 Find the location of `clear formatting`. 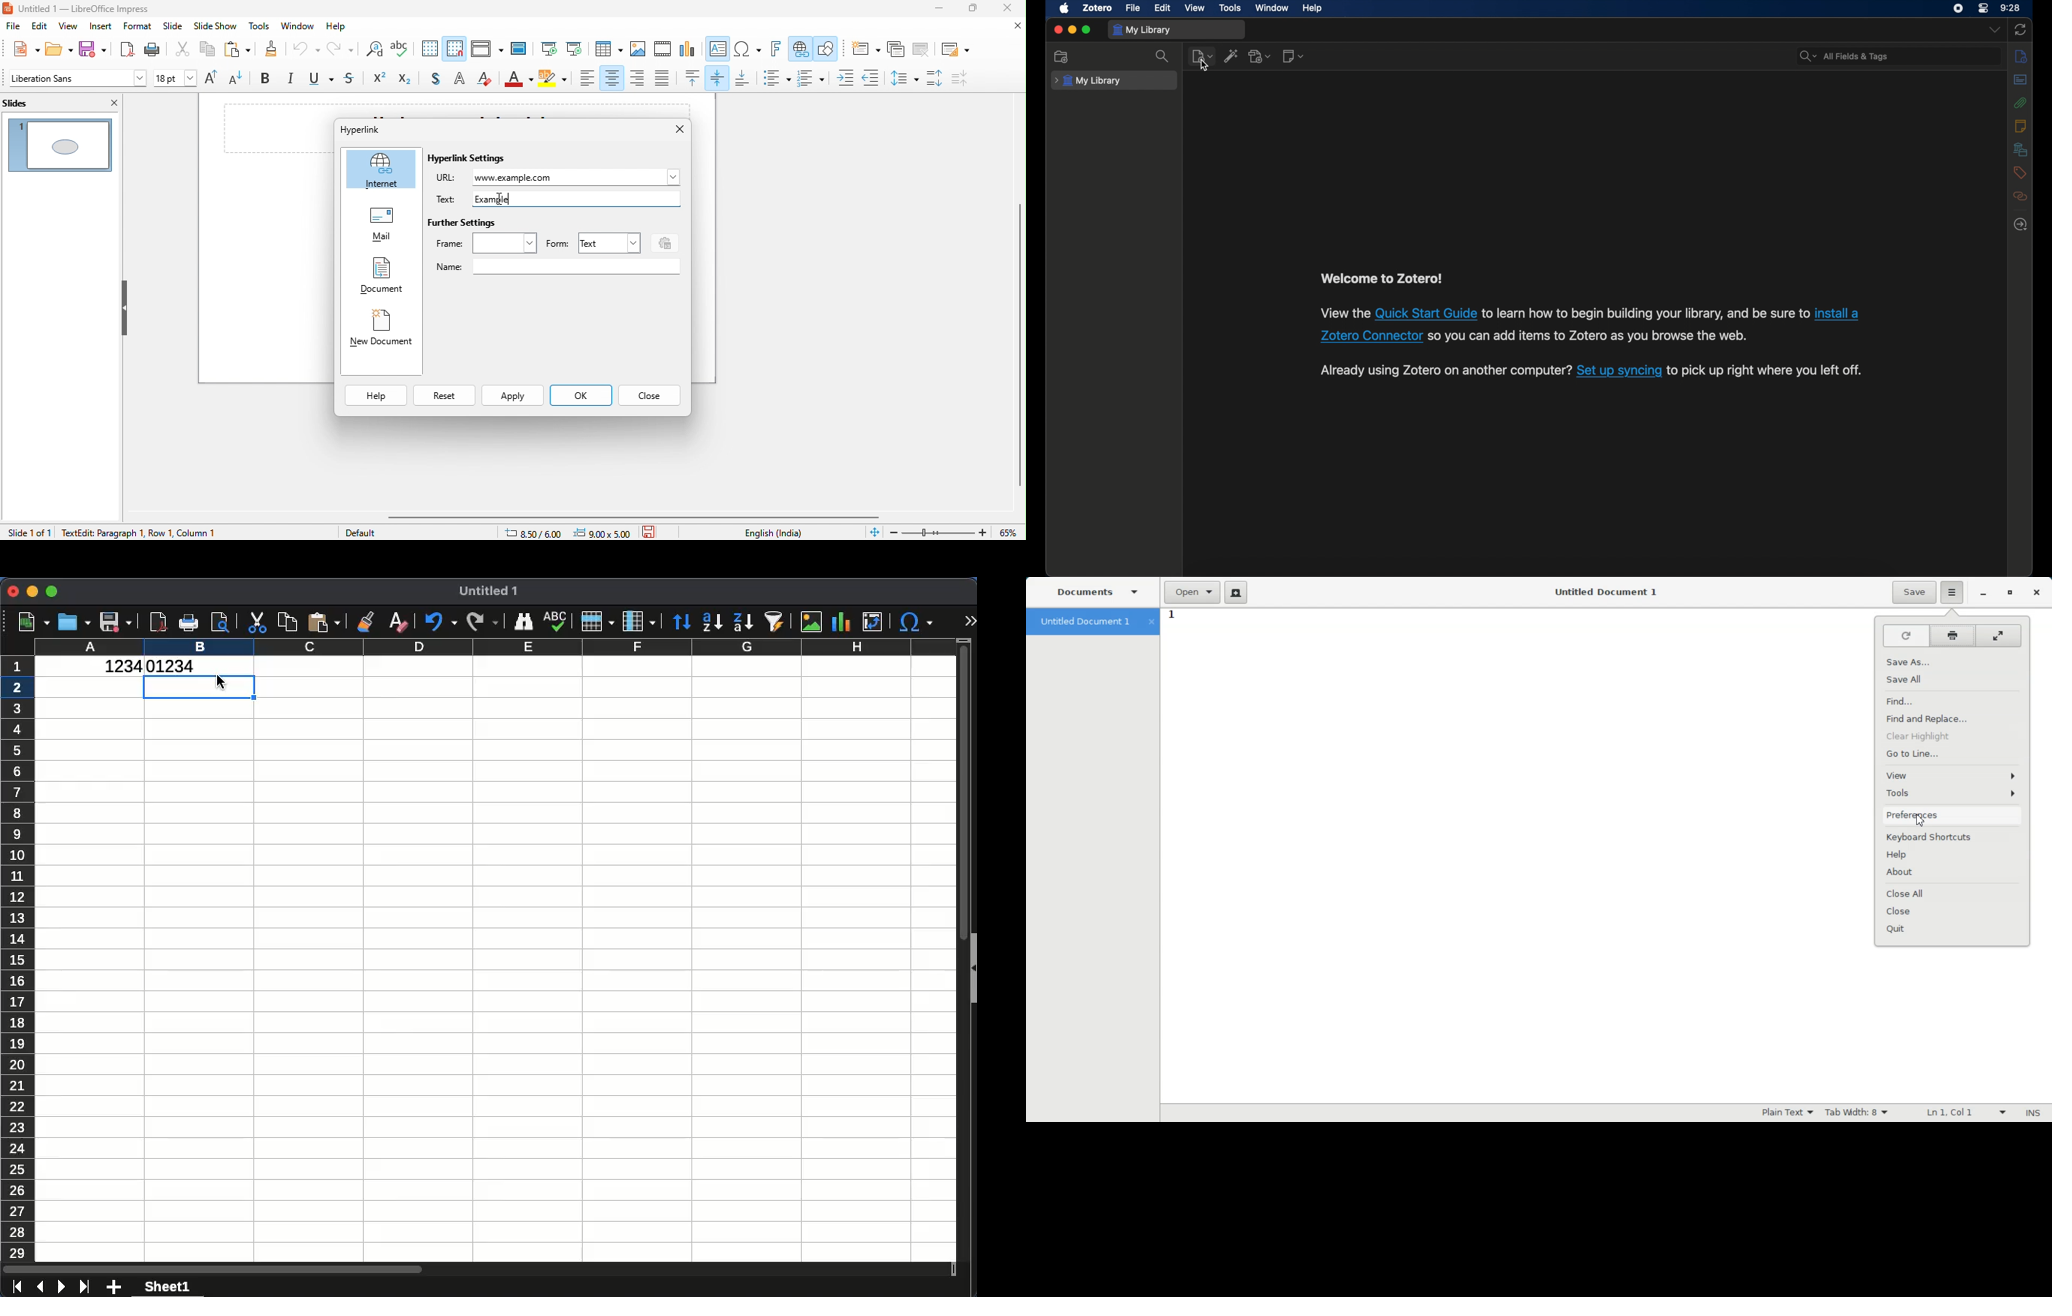

clear formatting is located at coordinates (397, 620).